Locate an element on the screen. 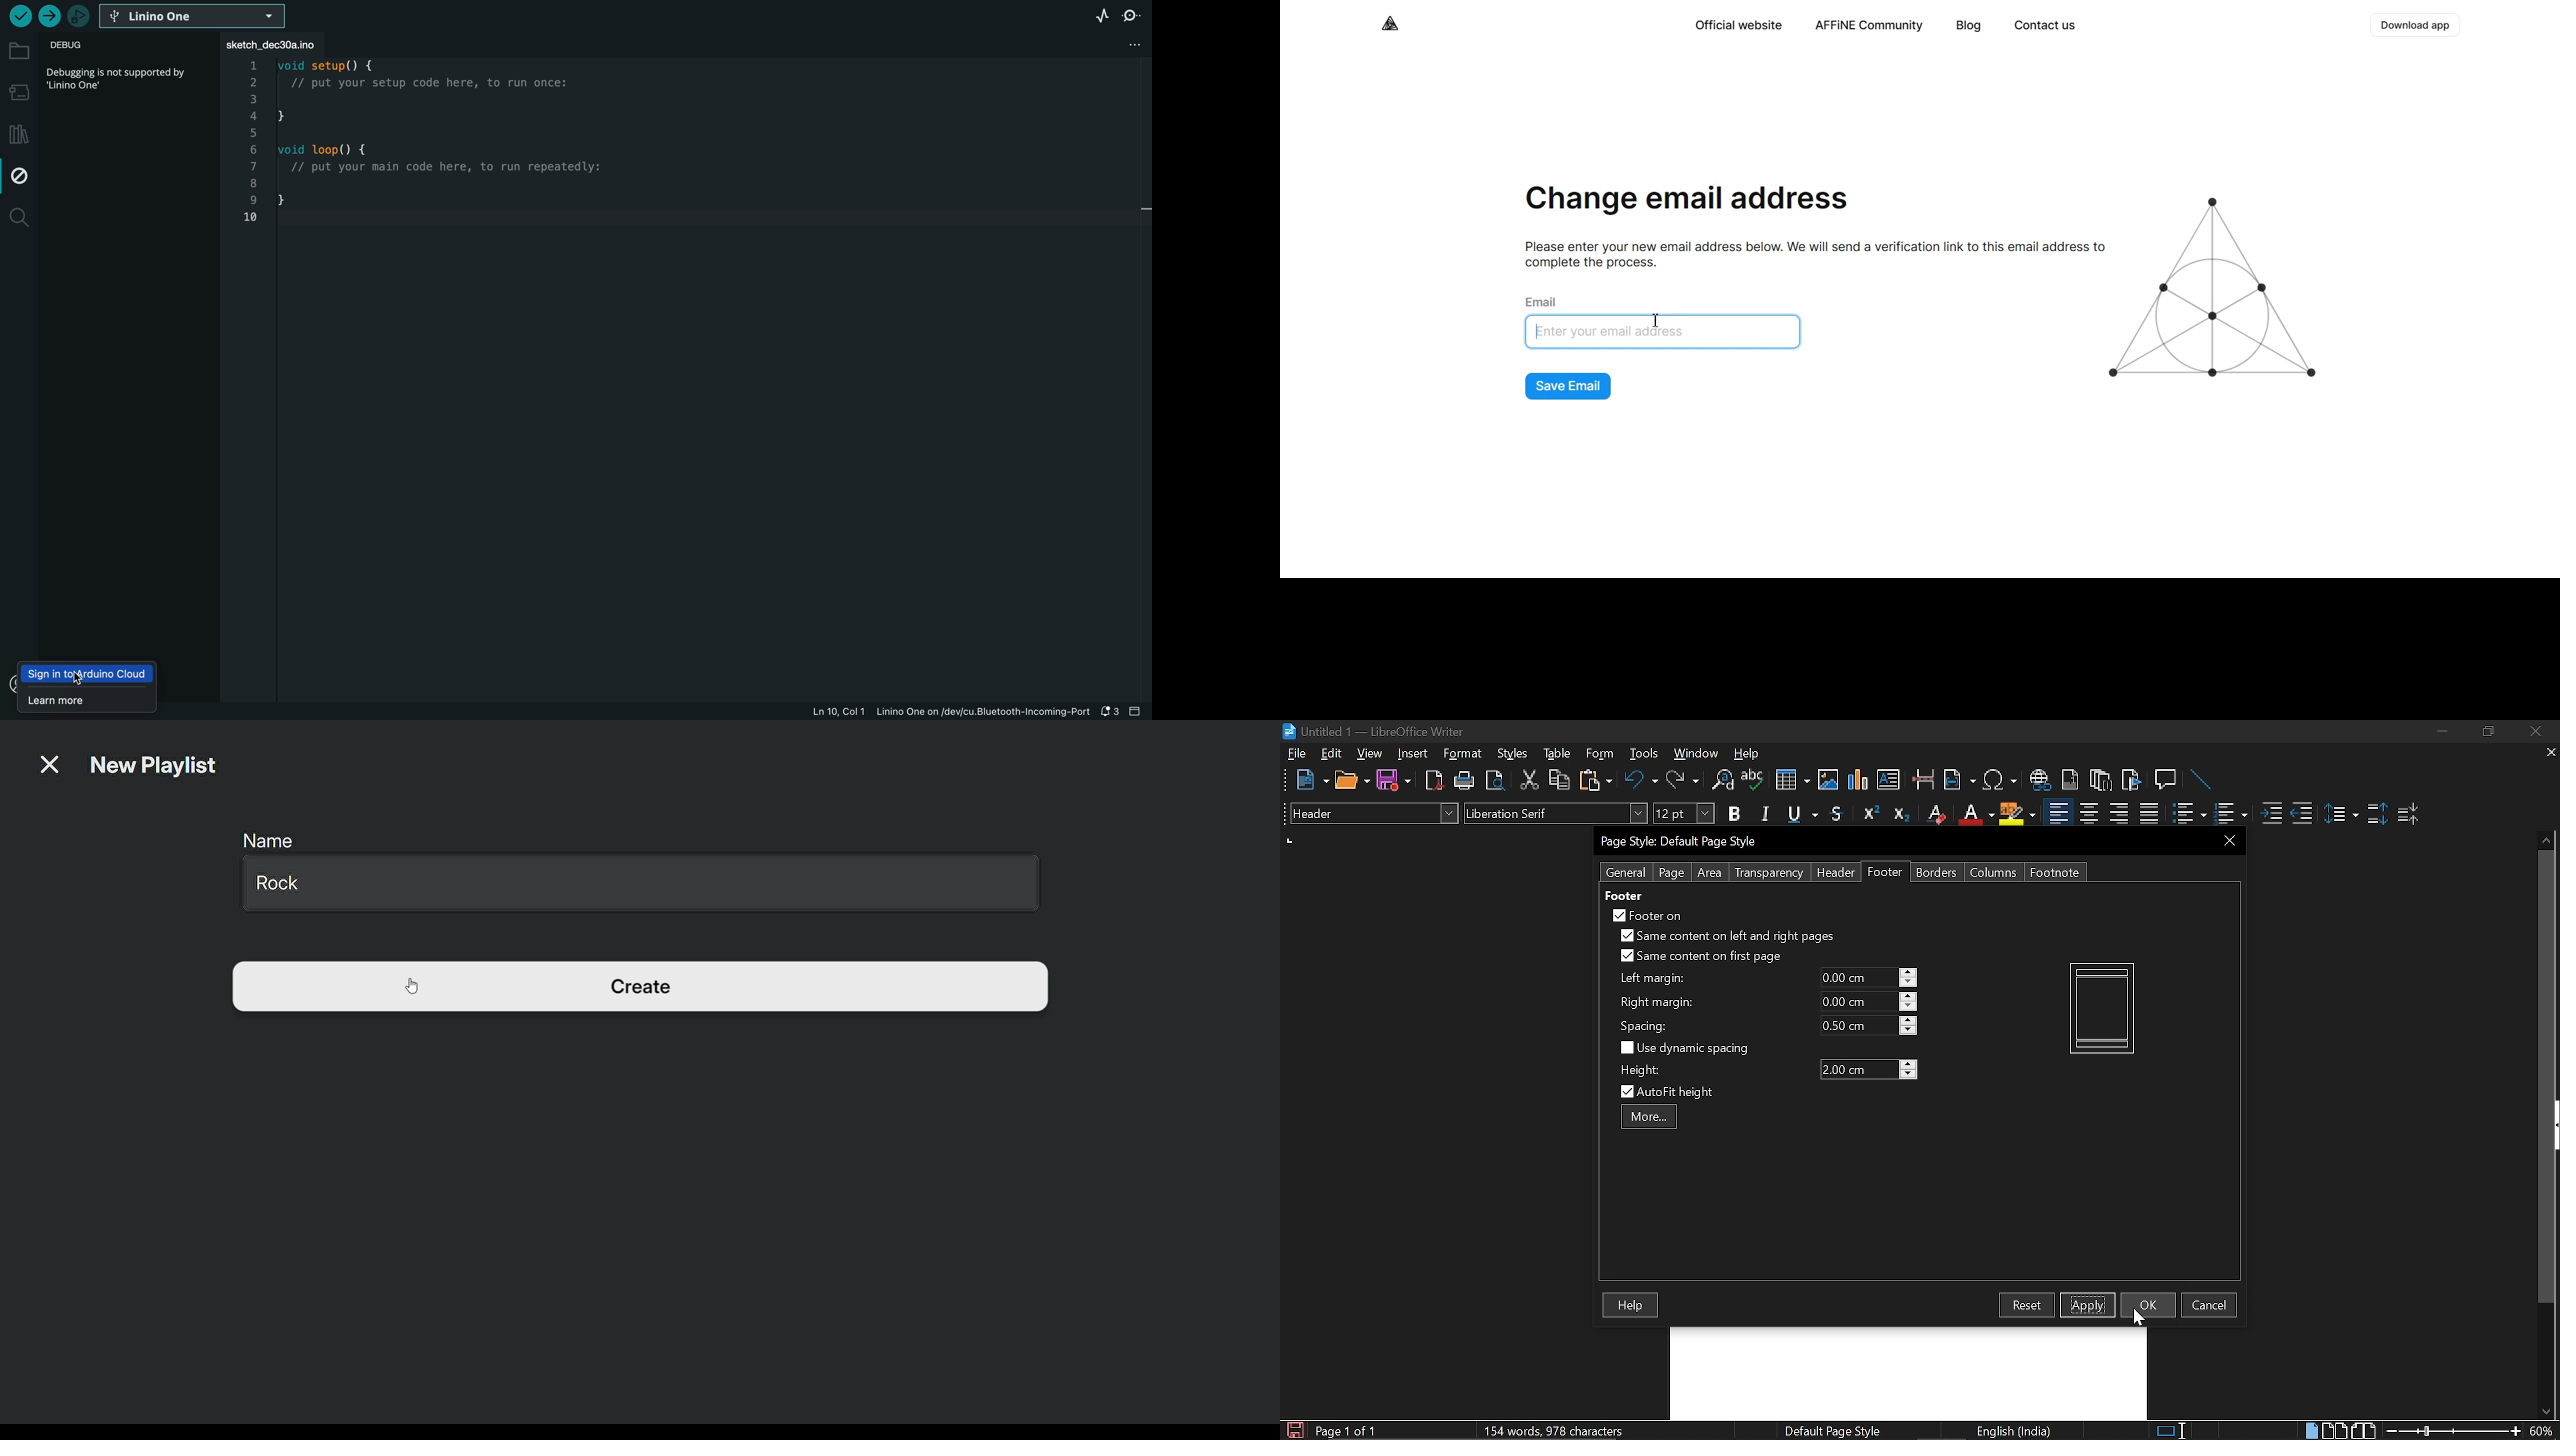 This screenshot has width=2576, height=1456. page Page is located at coordinates (1671, 873).